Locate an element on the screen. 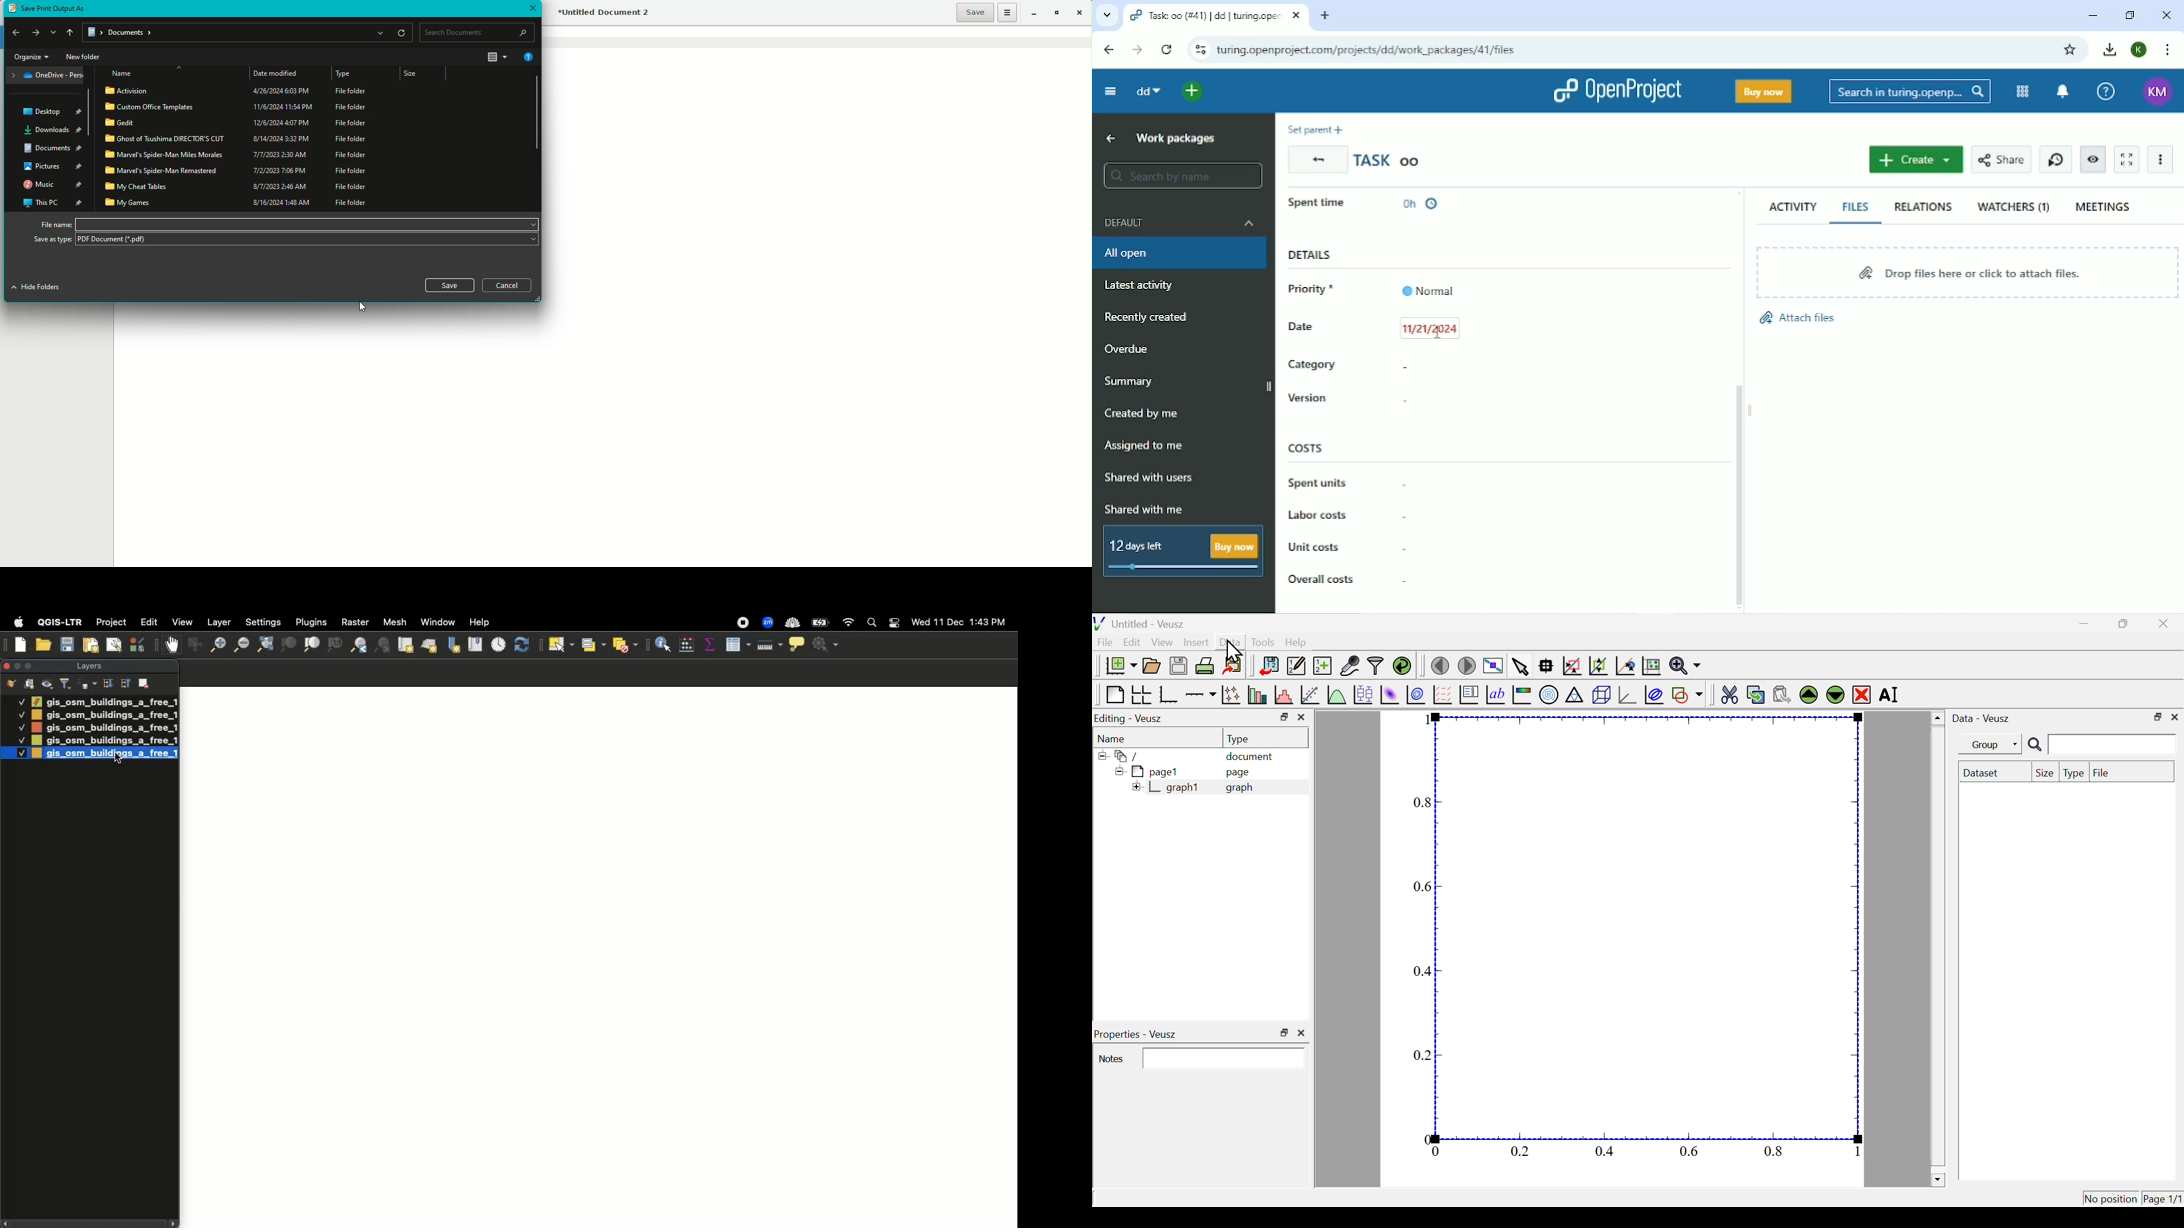  battery is located at coordinates (823, 622).